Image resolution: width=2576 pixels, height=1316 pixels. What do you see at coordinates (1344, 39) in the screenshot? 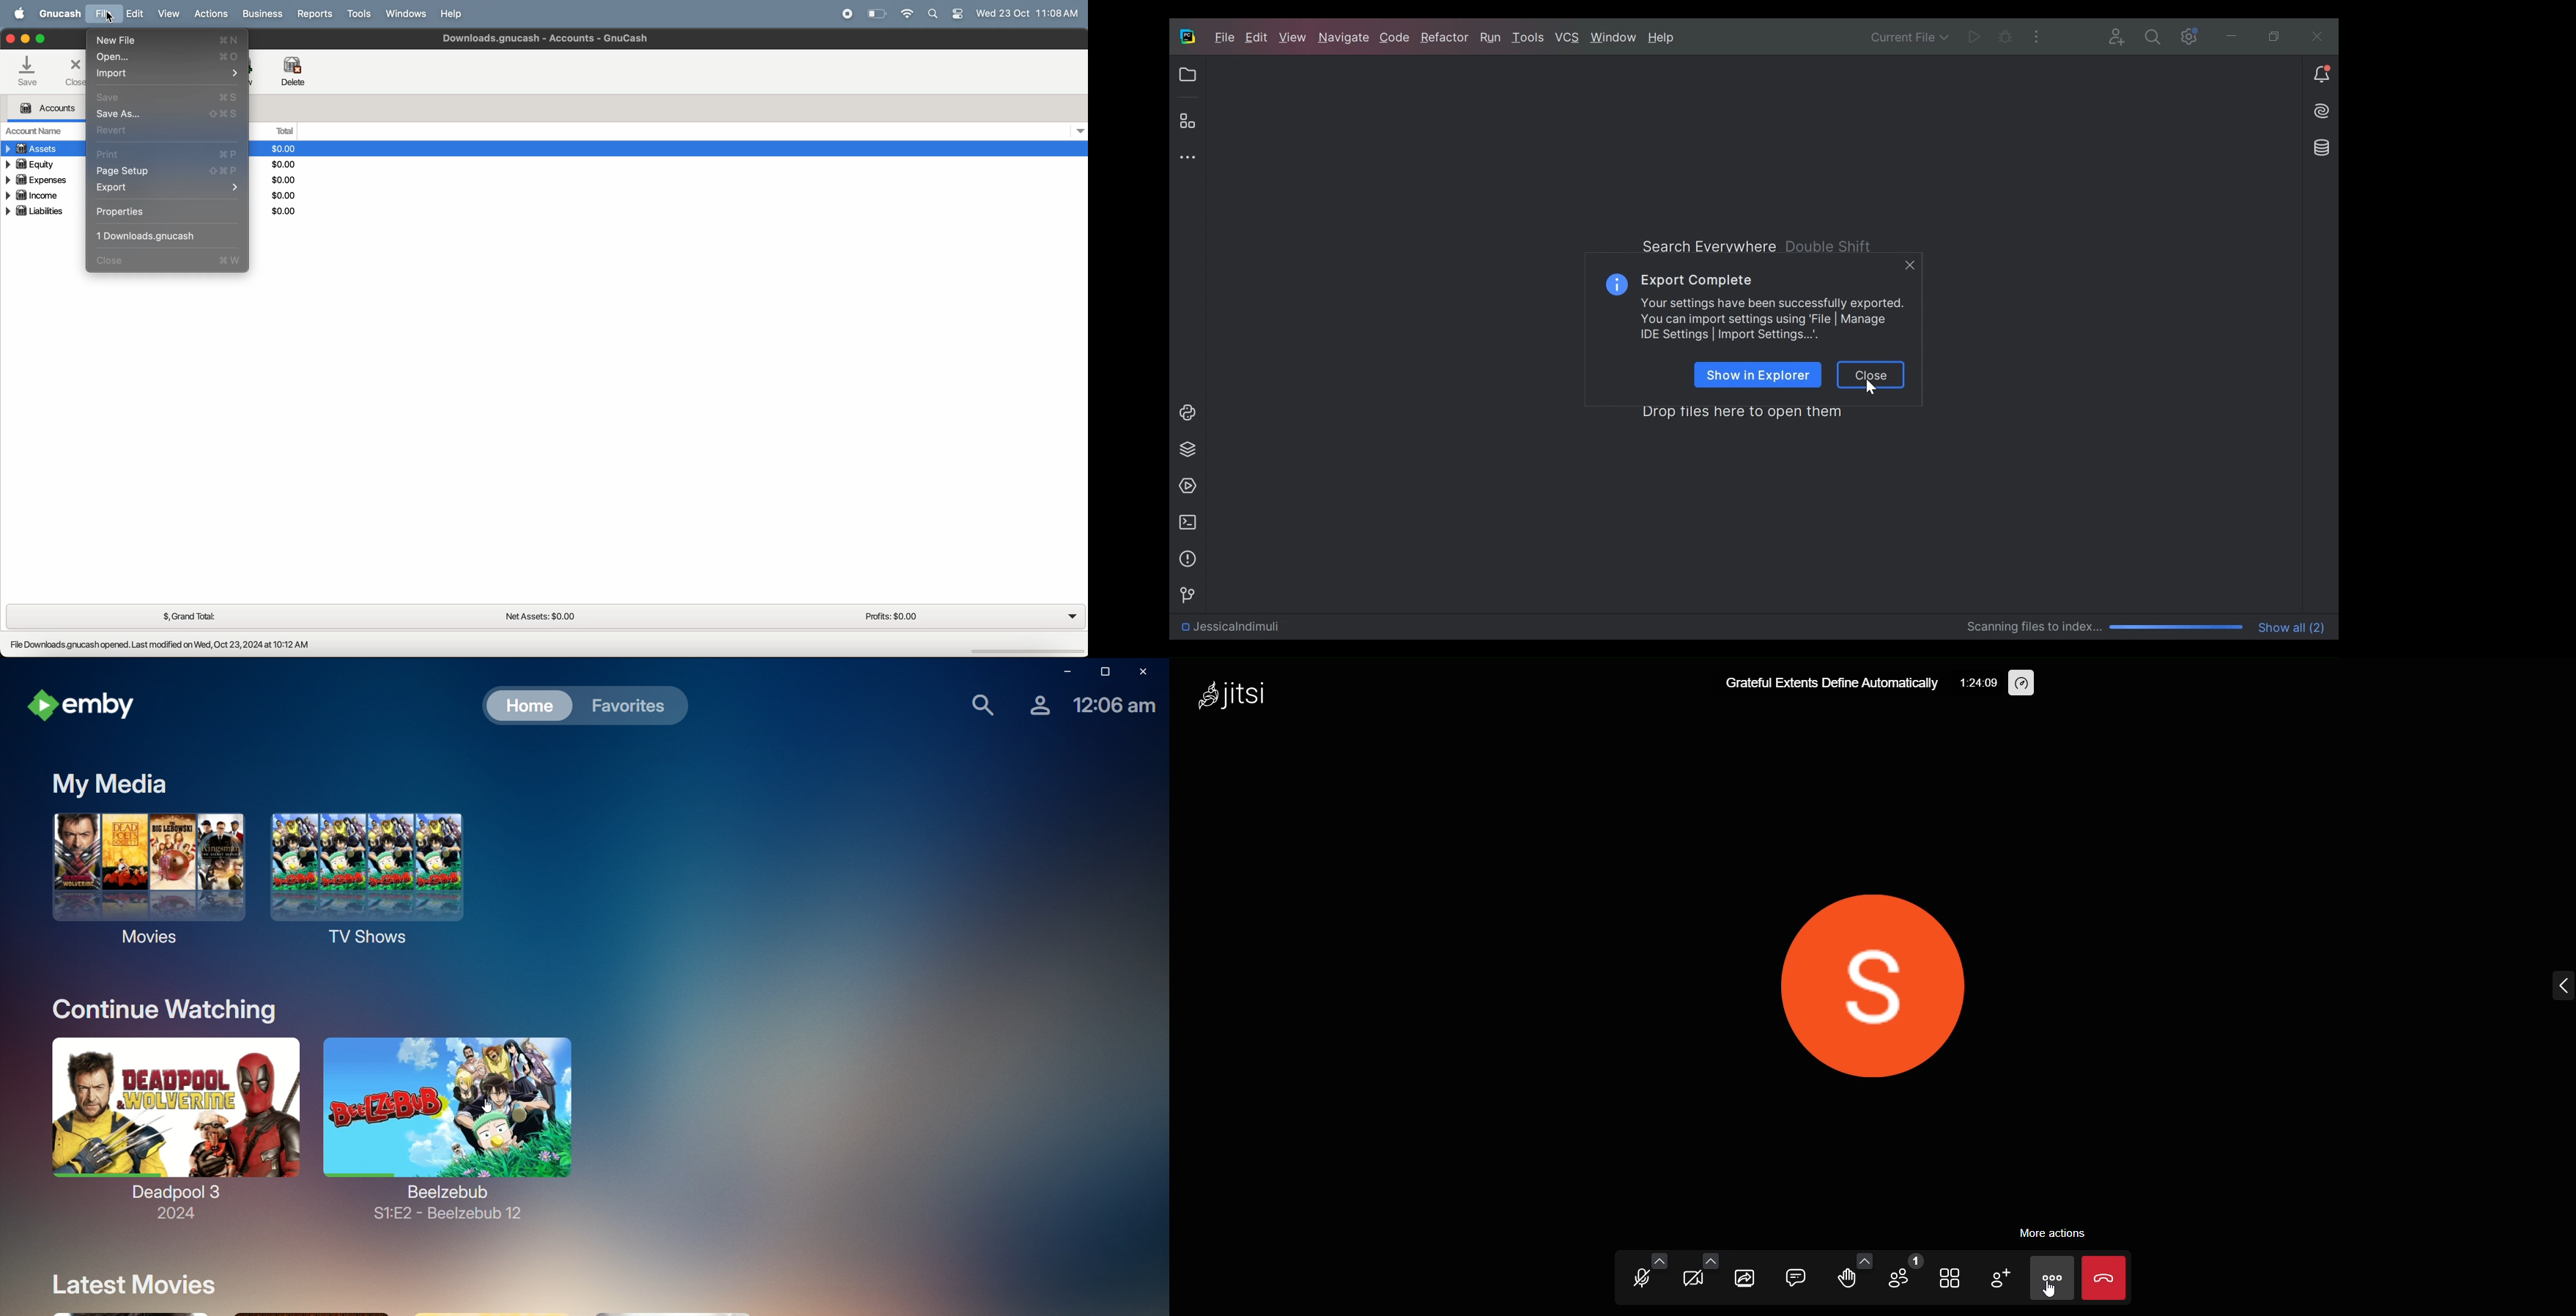
I see `Navigate` at bounding box center [1344, 39].